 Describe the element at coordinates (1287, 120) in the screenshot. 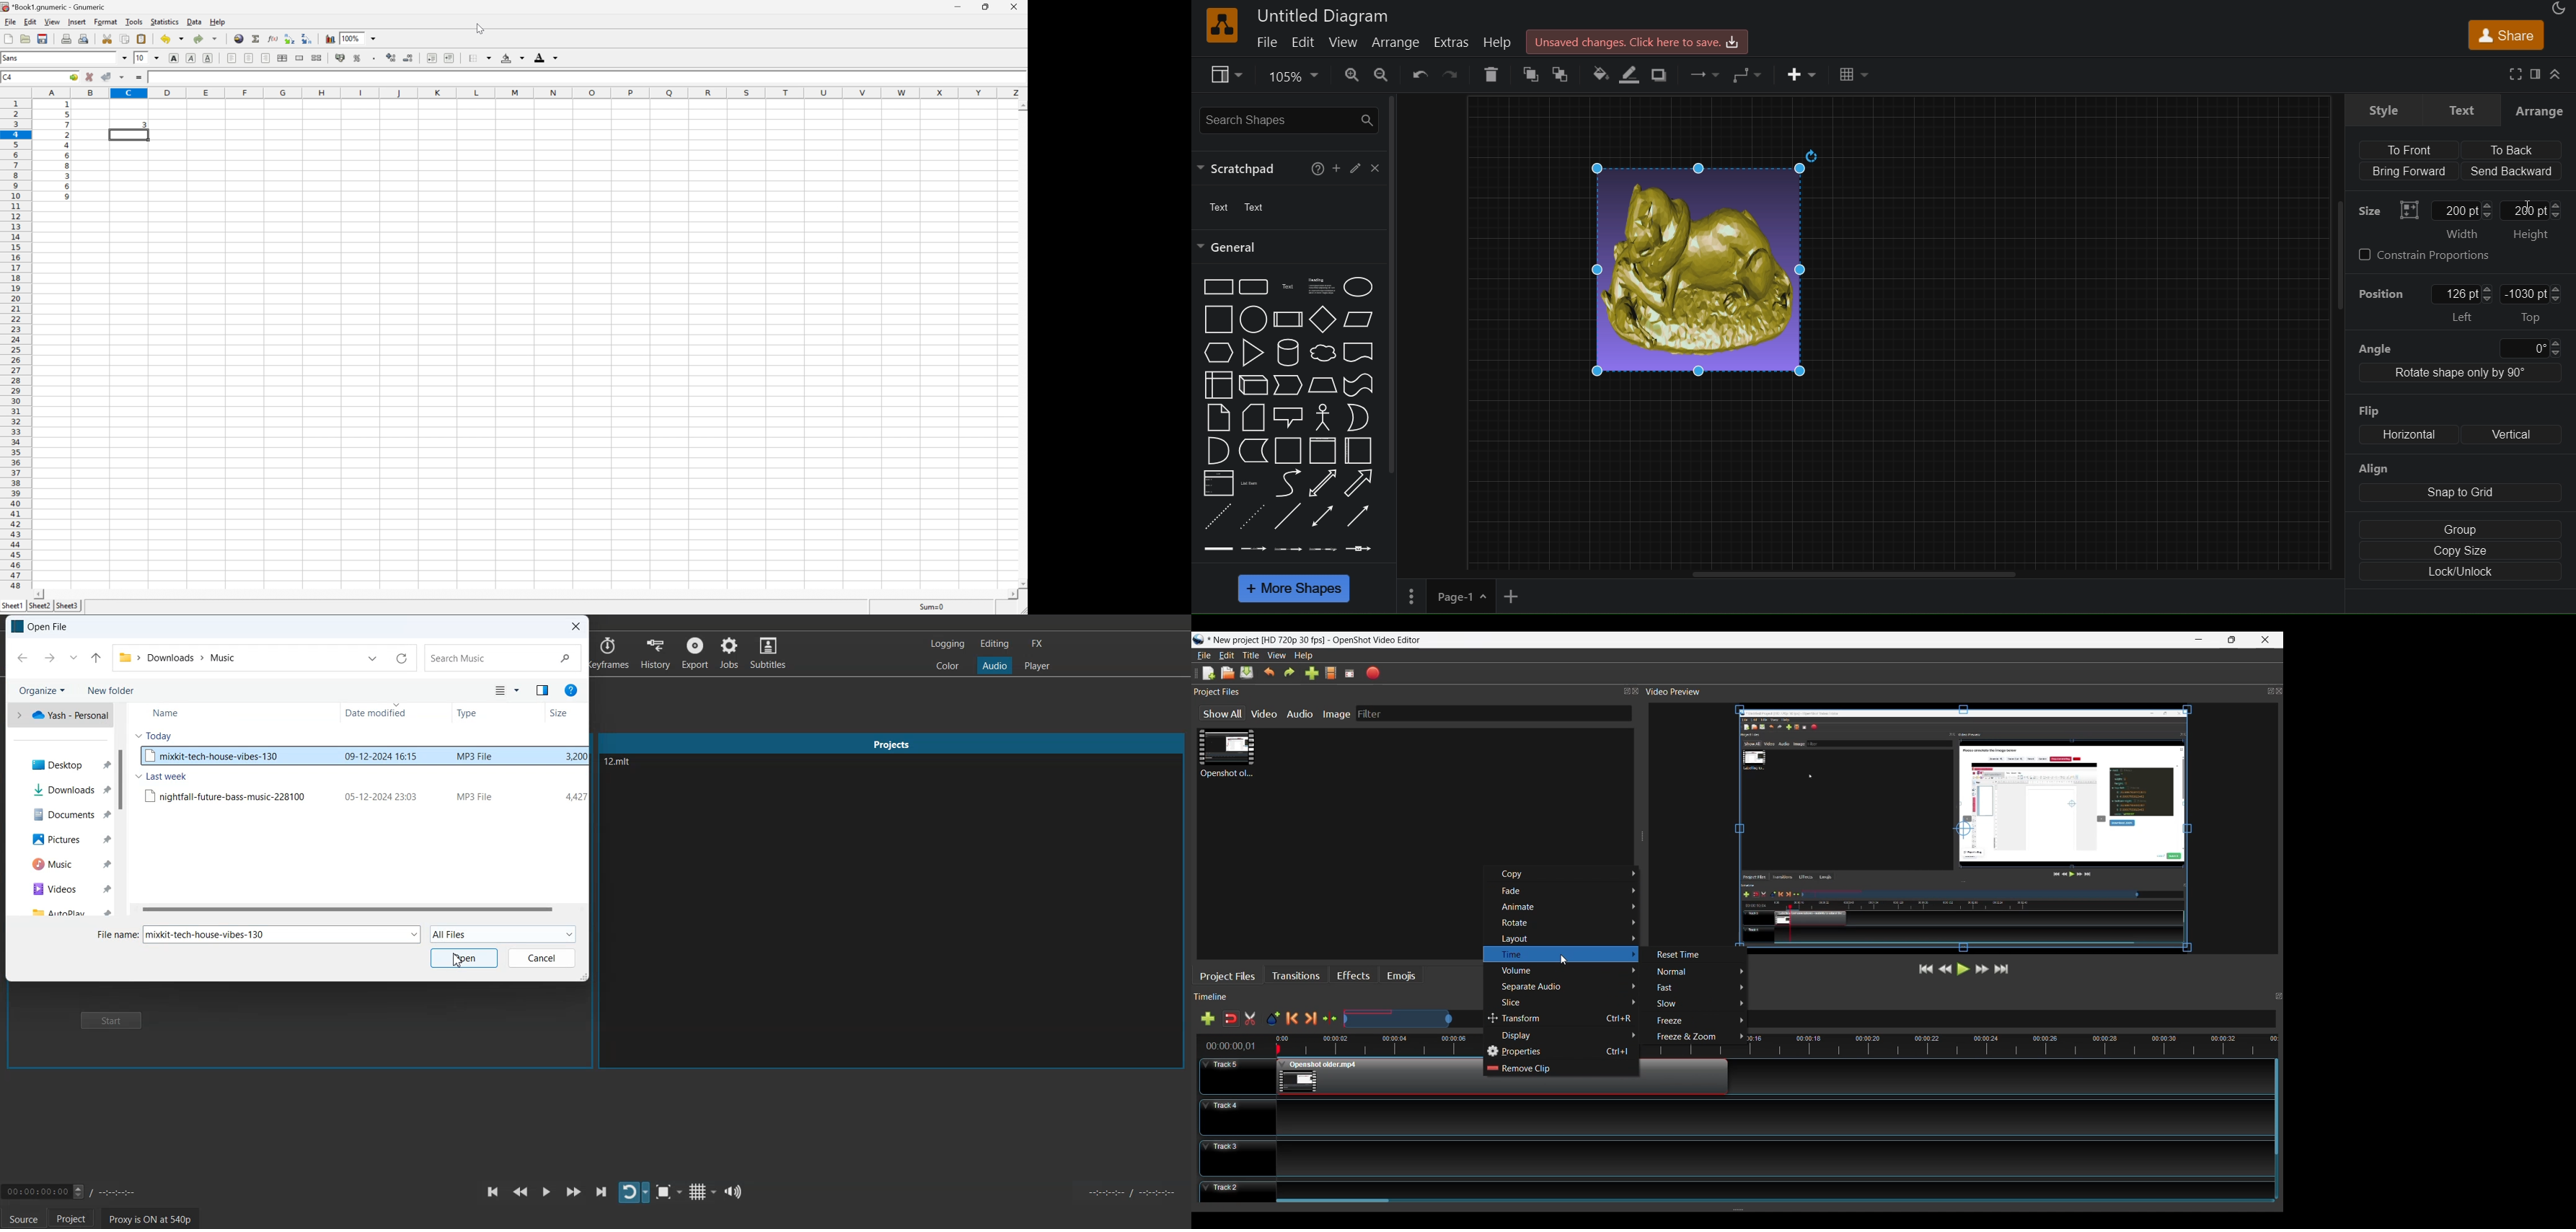

I see `search shapes` at that location.